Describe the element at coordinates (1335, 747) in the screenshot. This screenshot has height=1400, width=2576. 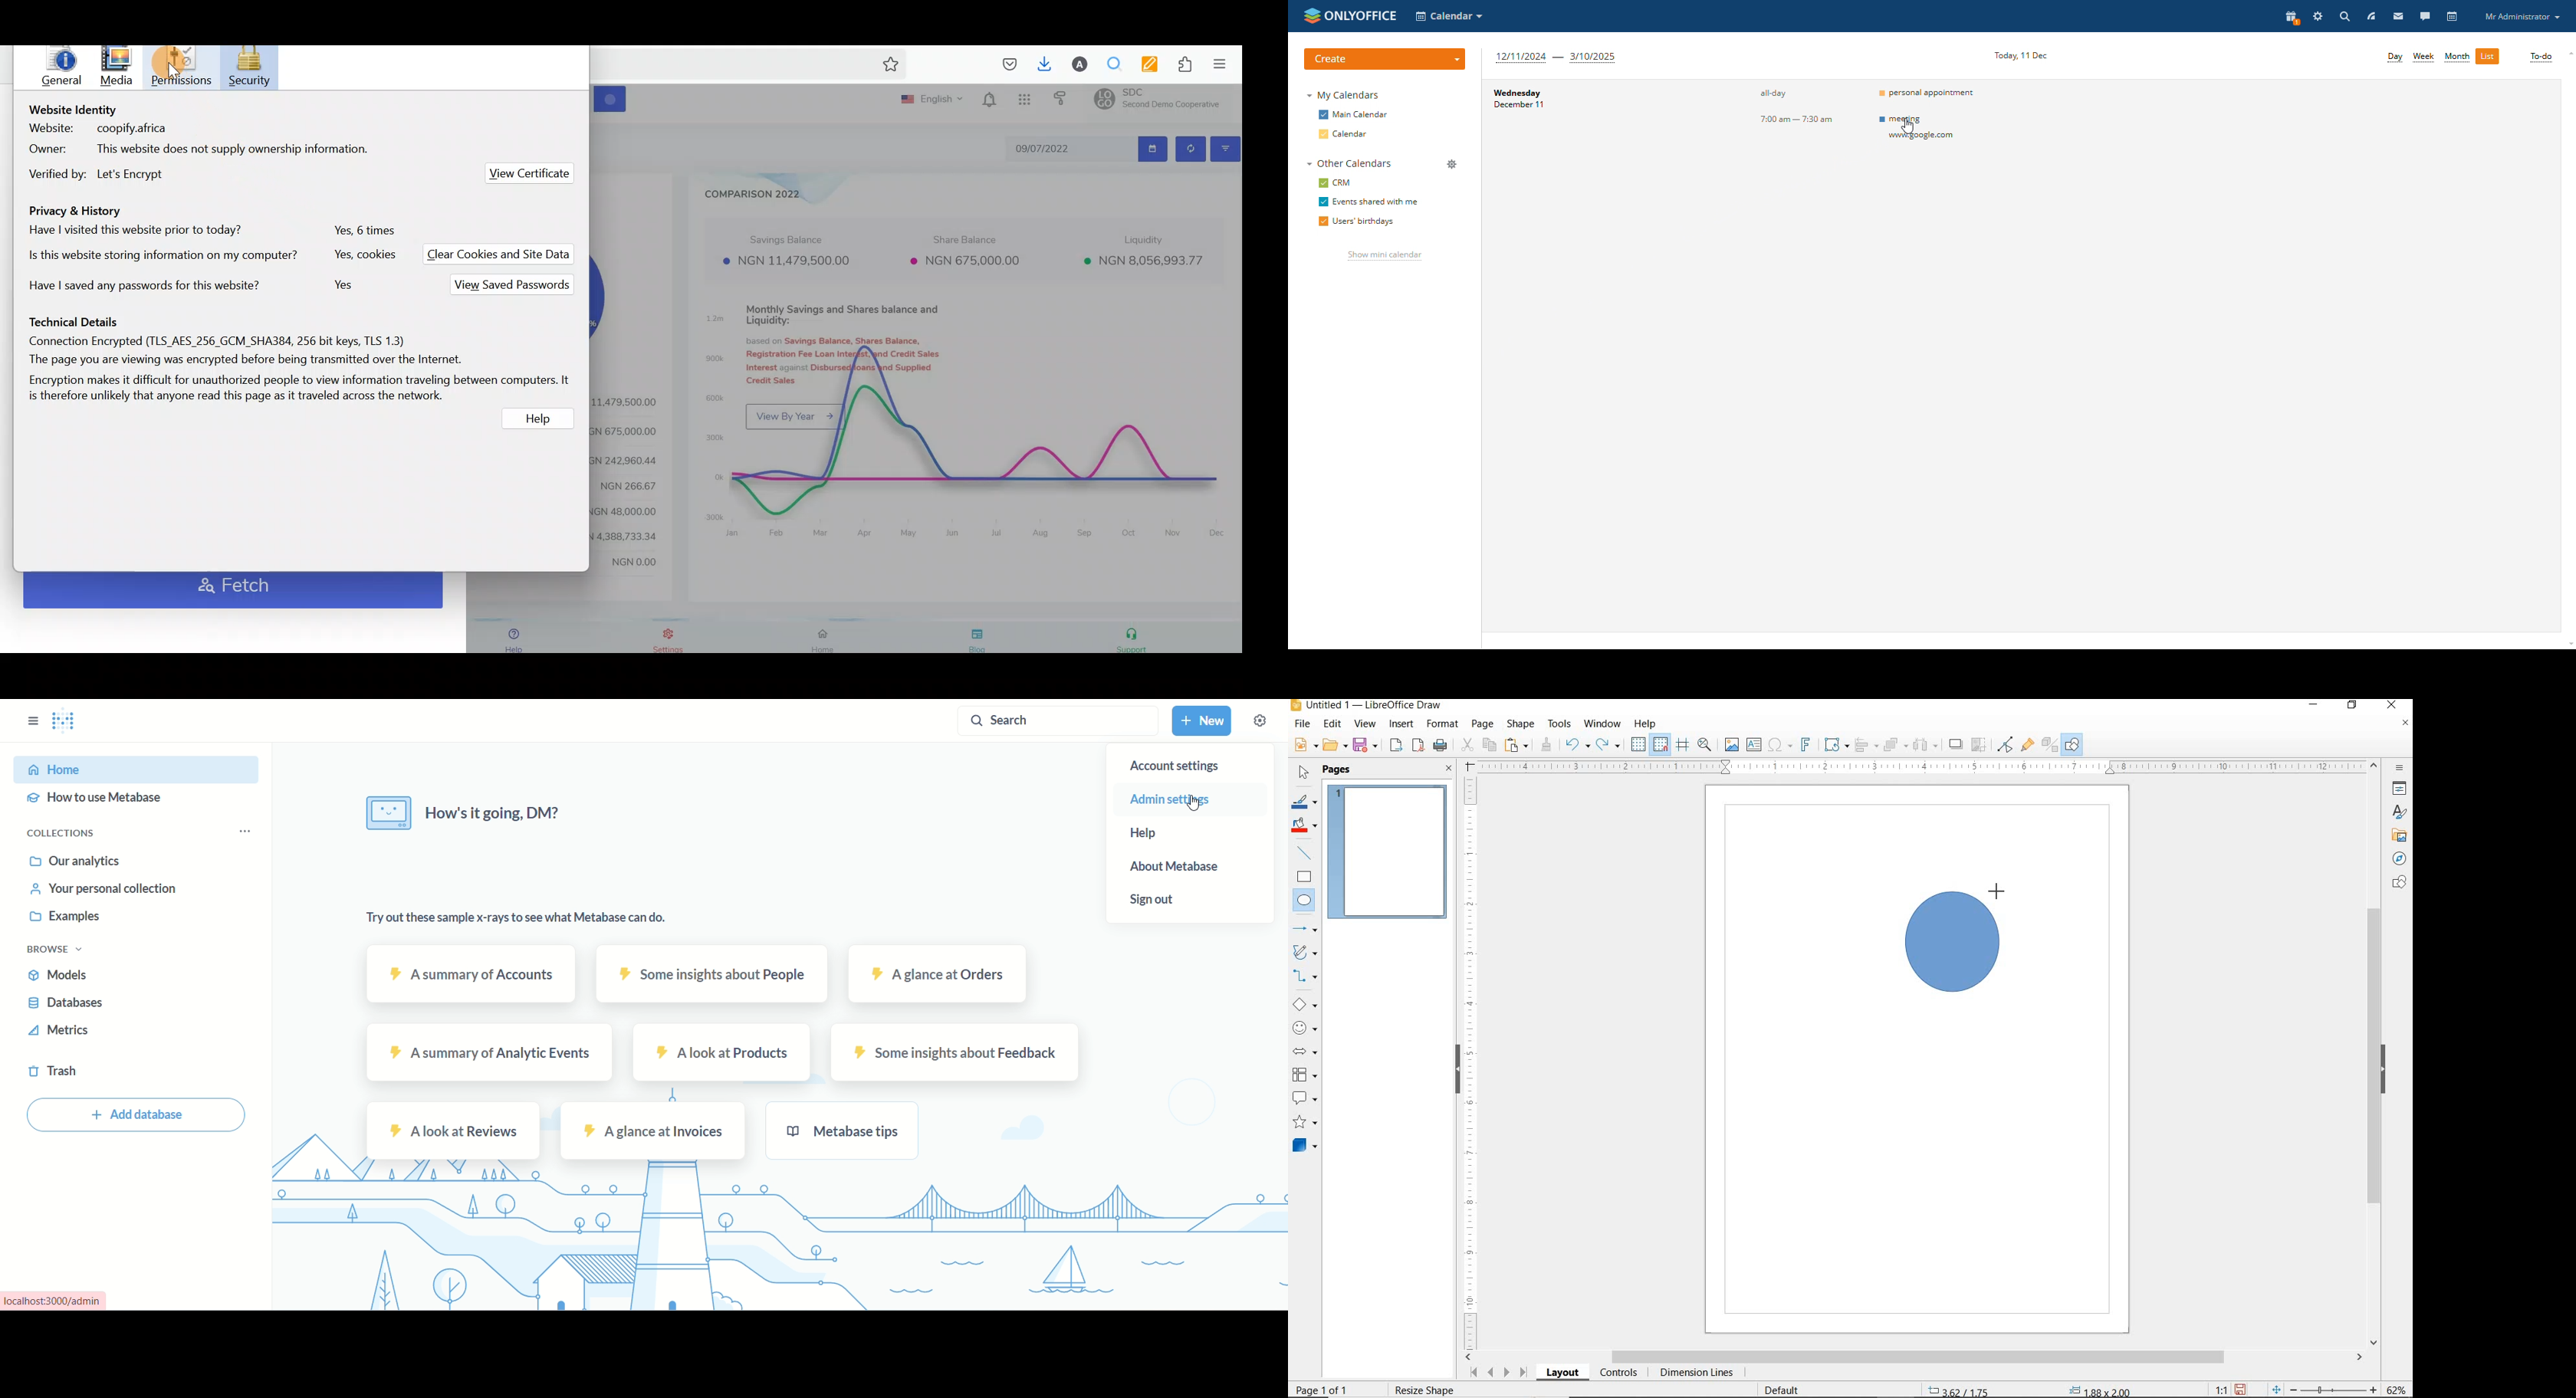
I see `OPEN` at that location.